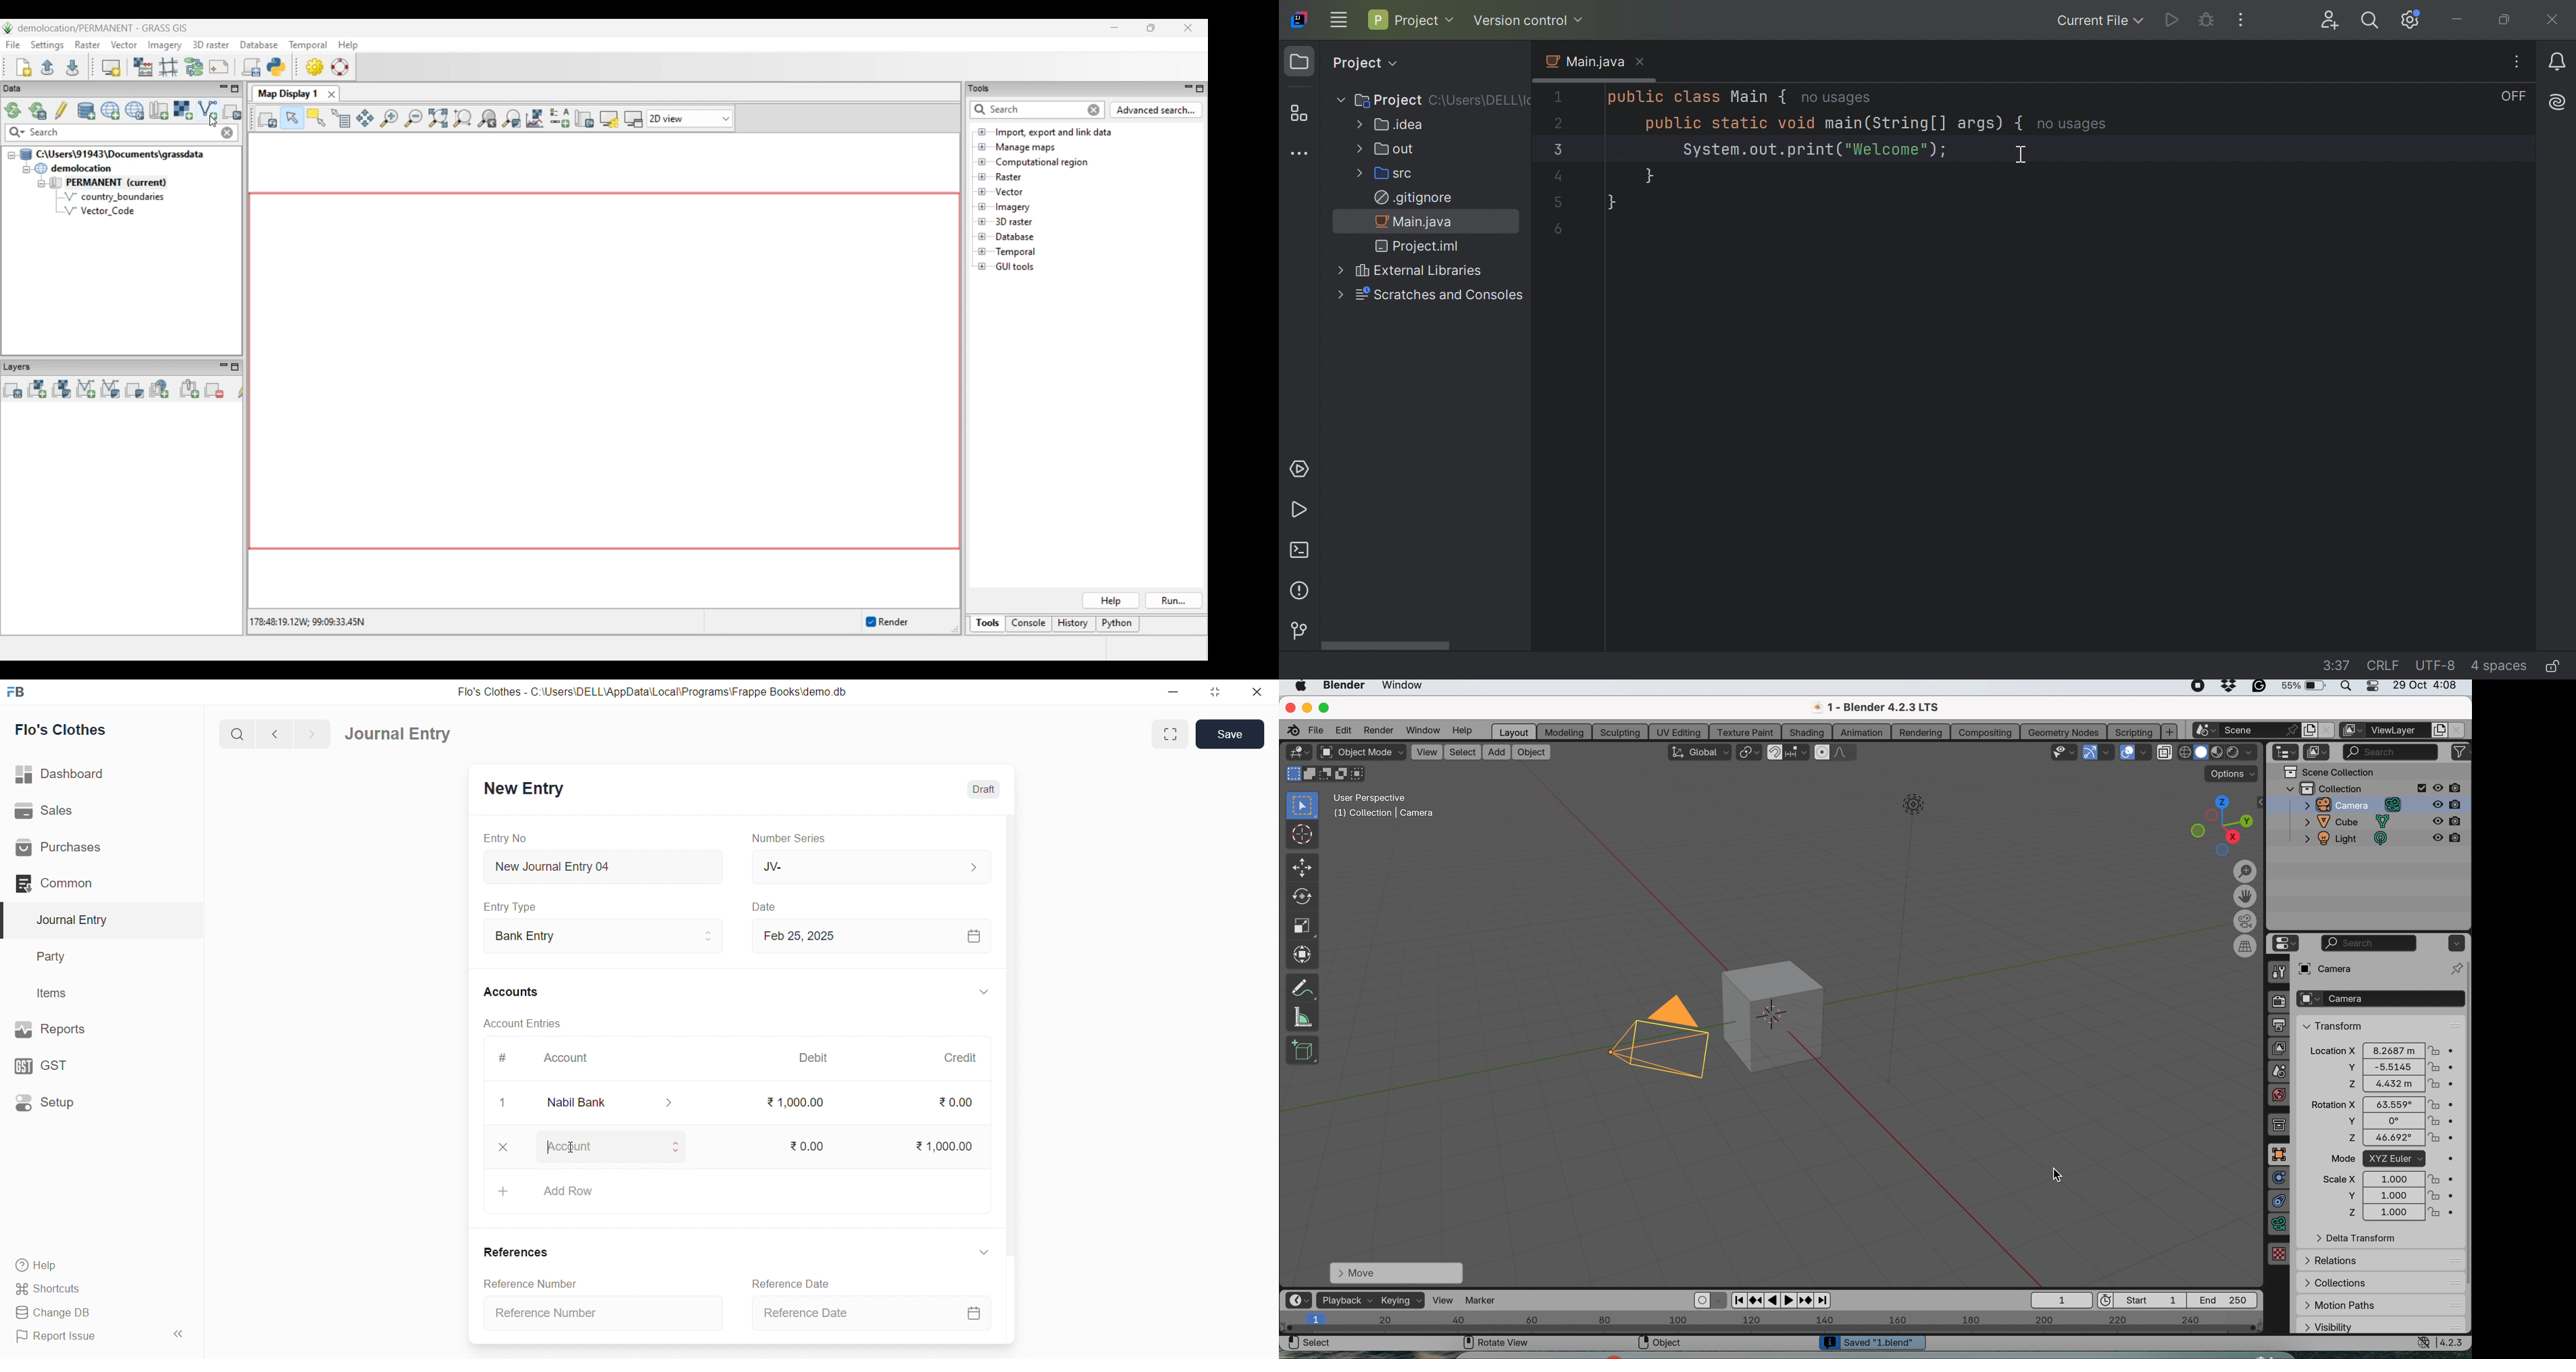  What do you see at coordinates (600, 866) in the screenshot?
I see `New Journal Entry 04` at bounding box center [600, 866].